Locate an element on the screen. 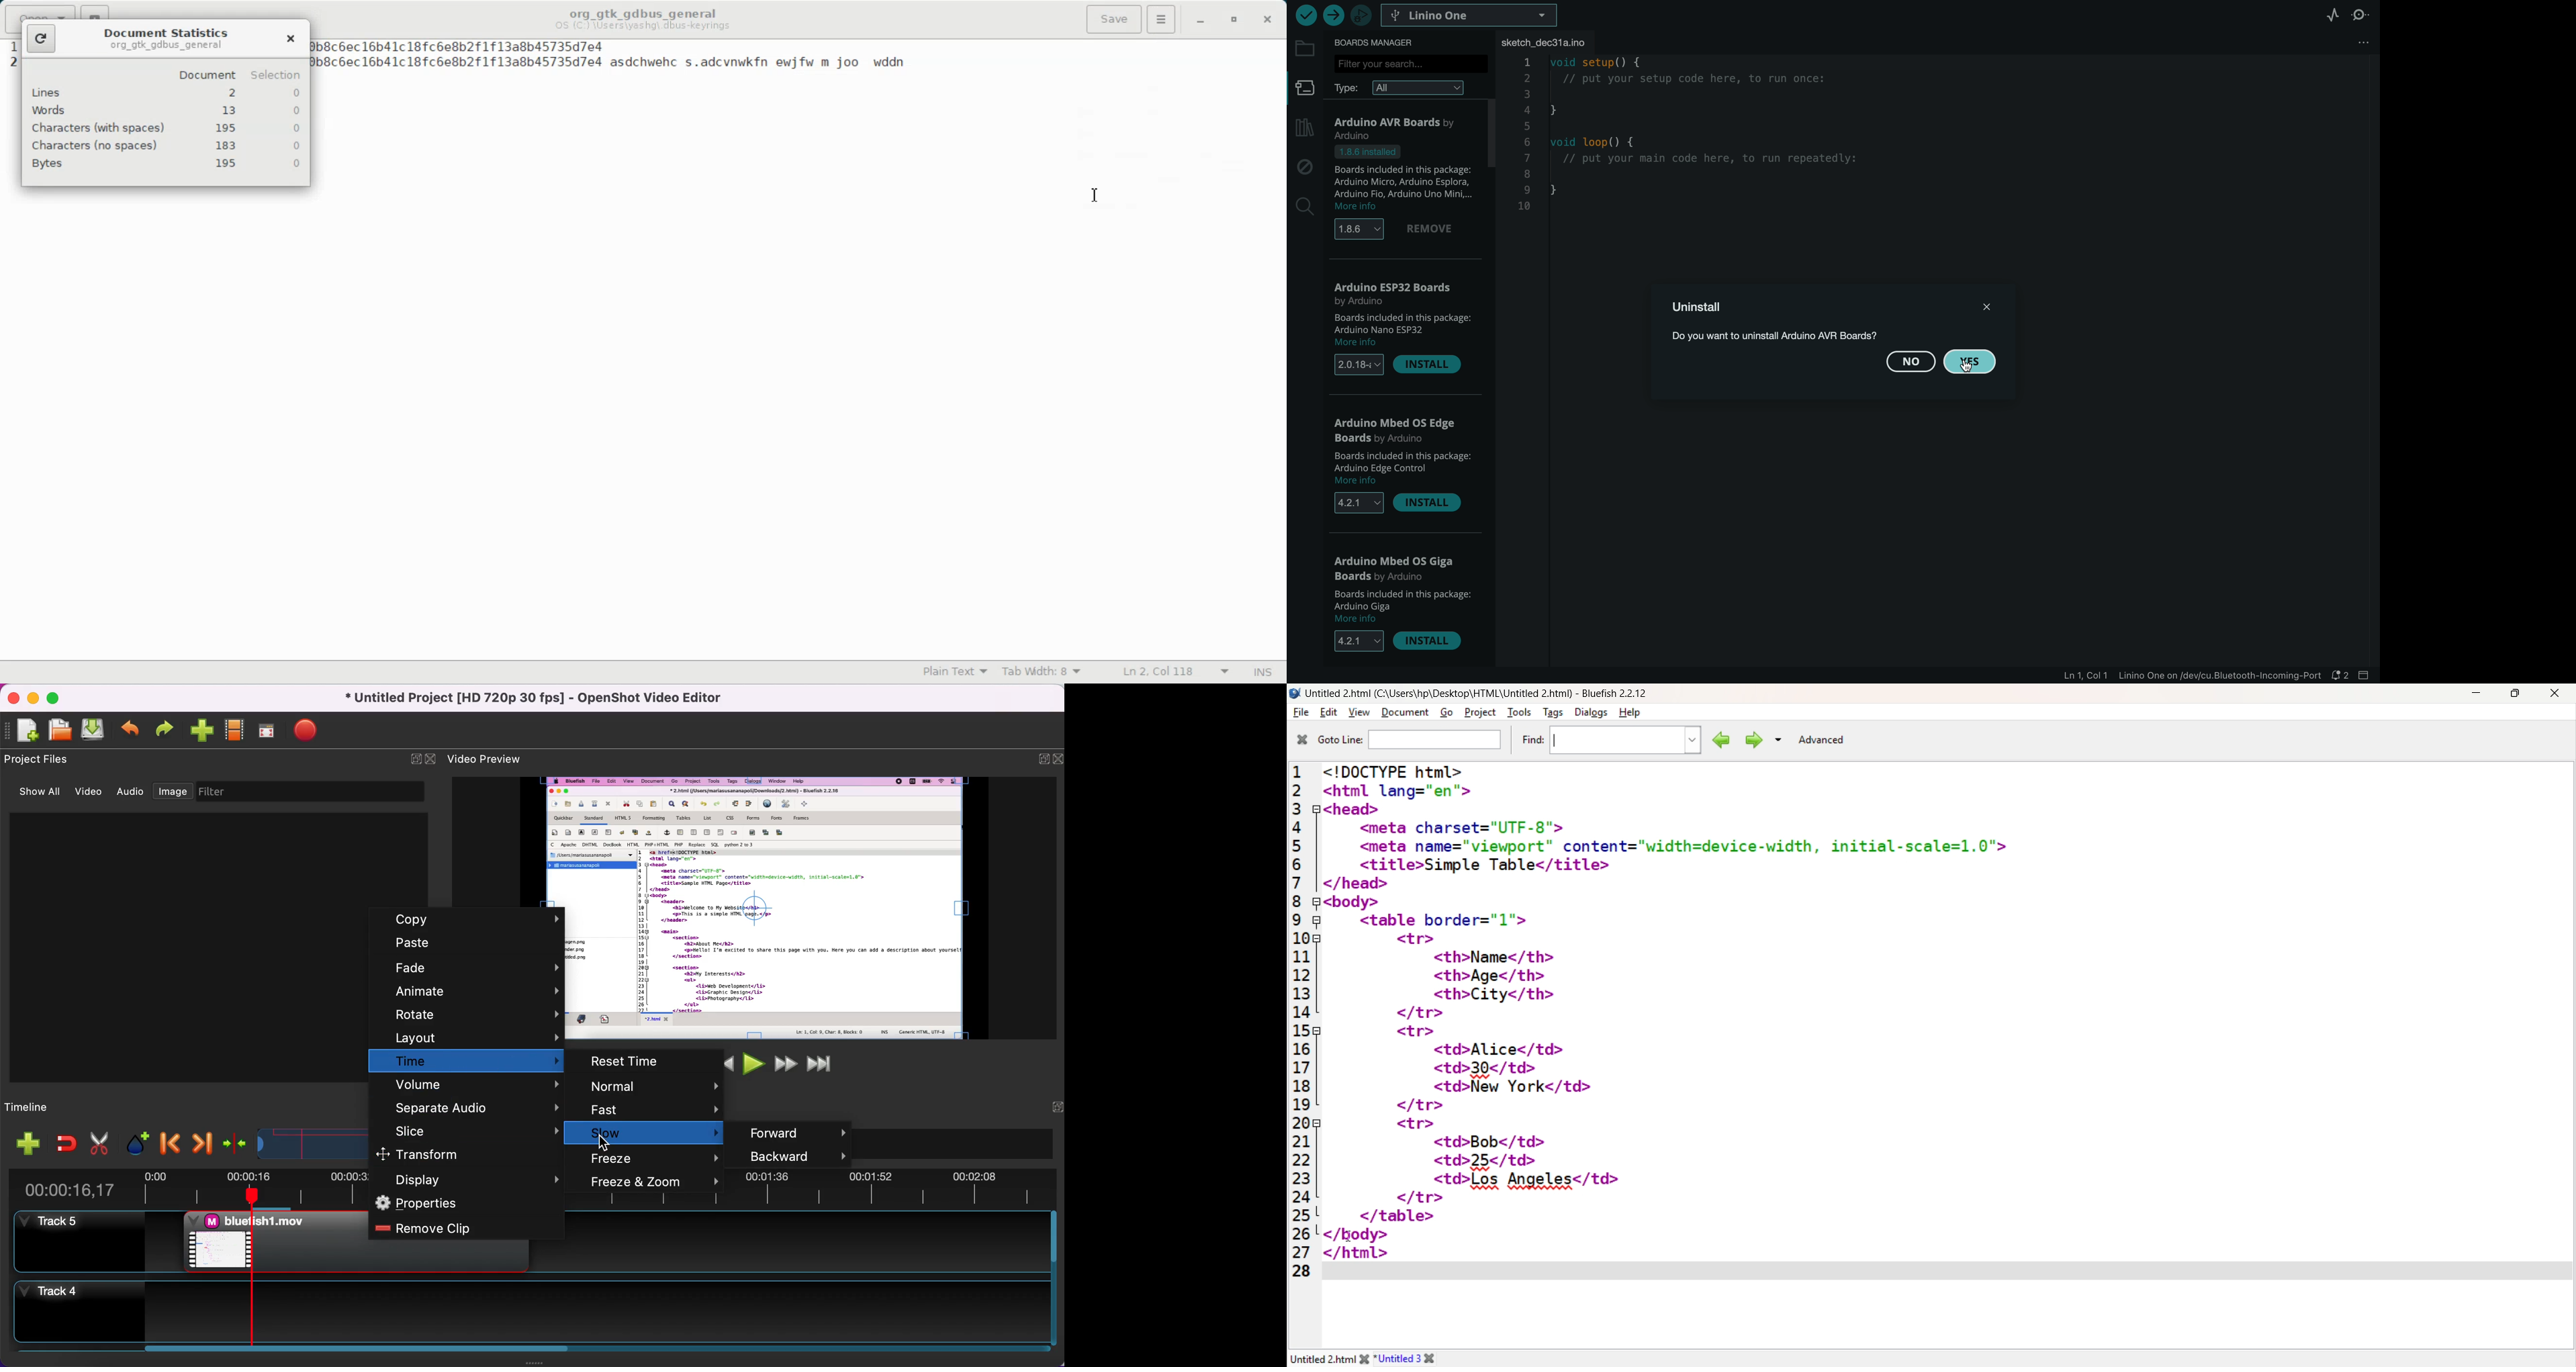 This screenshot has width=2576, height=1372. expand/hide is located at coordinates (1038, 758).